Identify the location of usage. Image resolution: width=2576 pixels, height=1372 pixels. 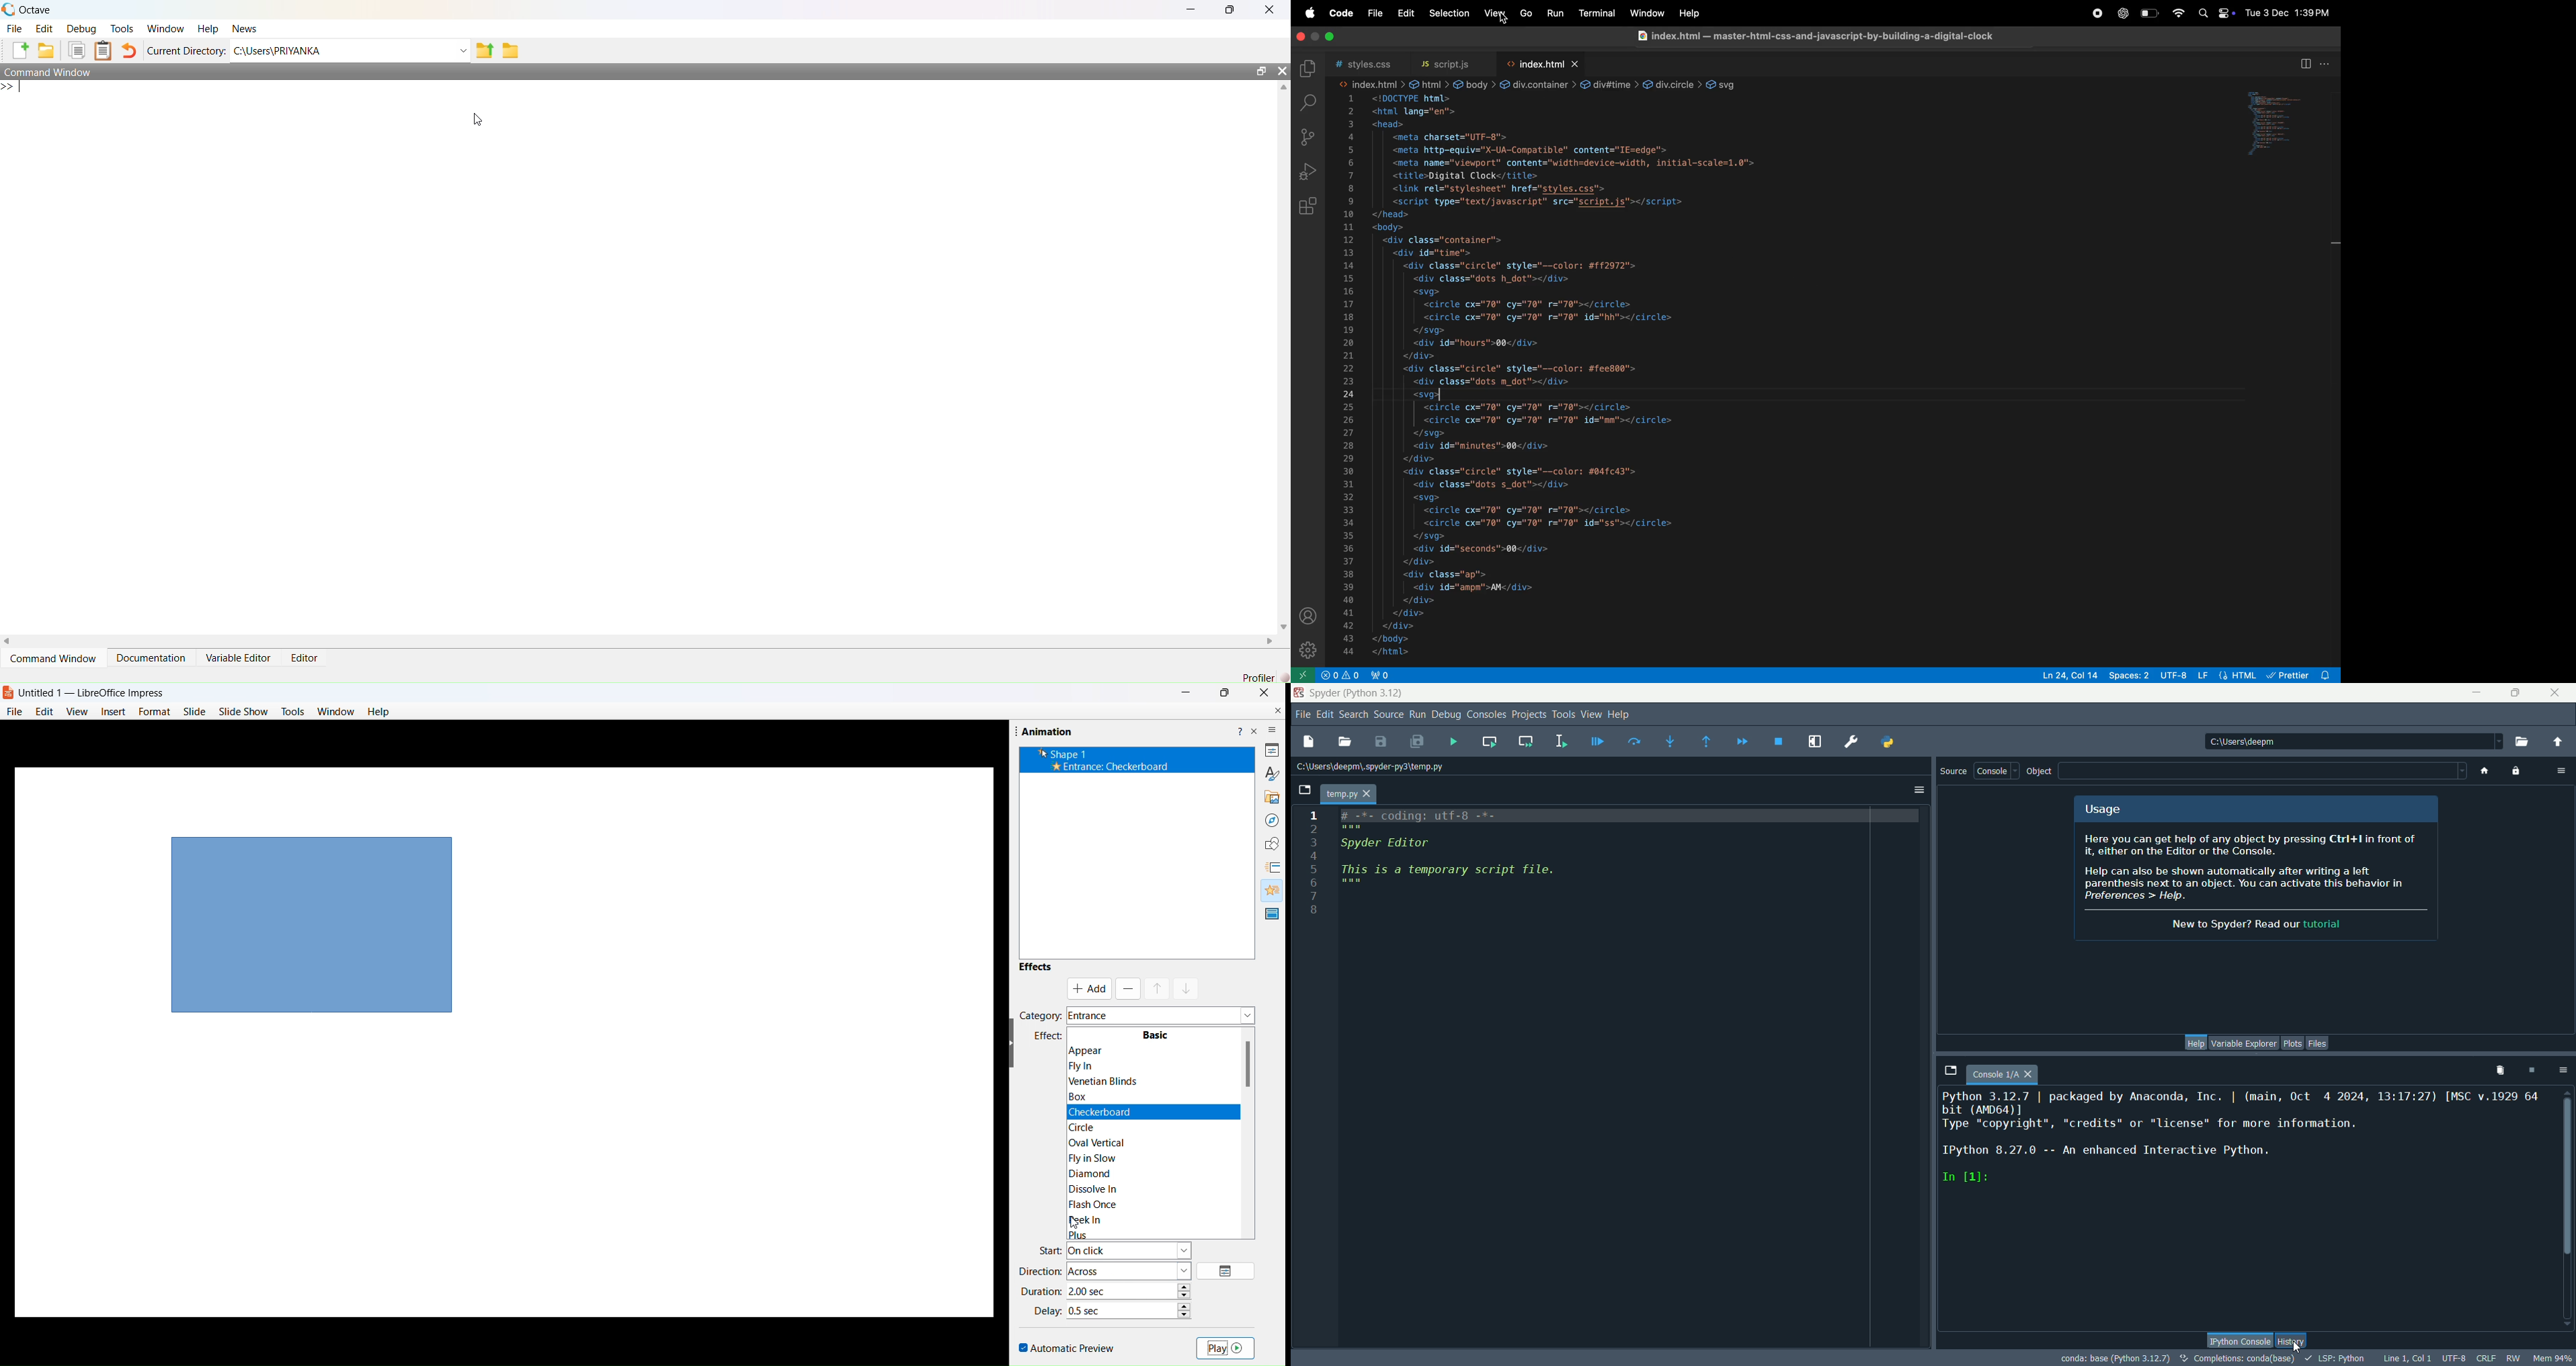
(2107, 808).